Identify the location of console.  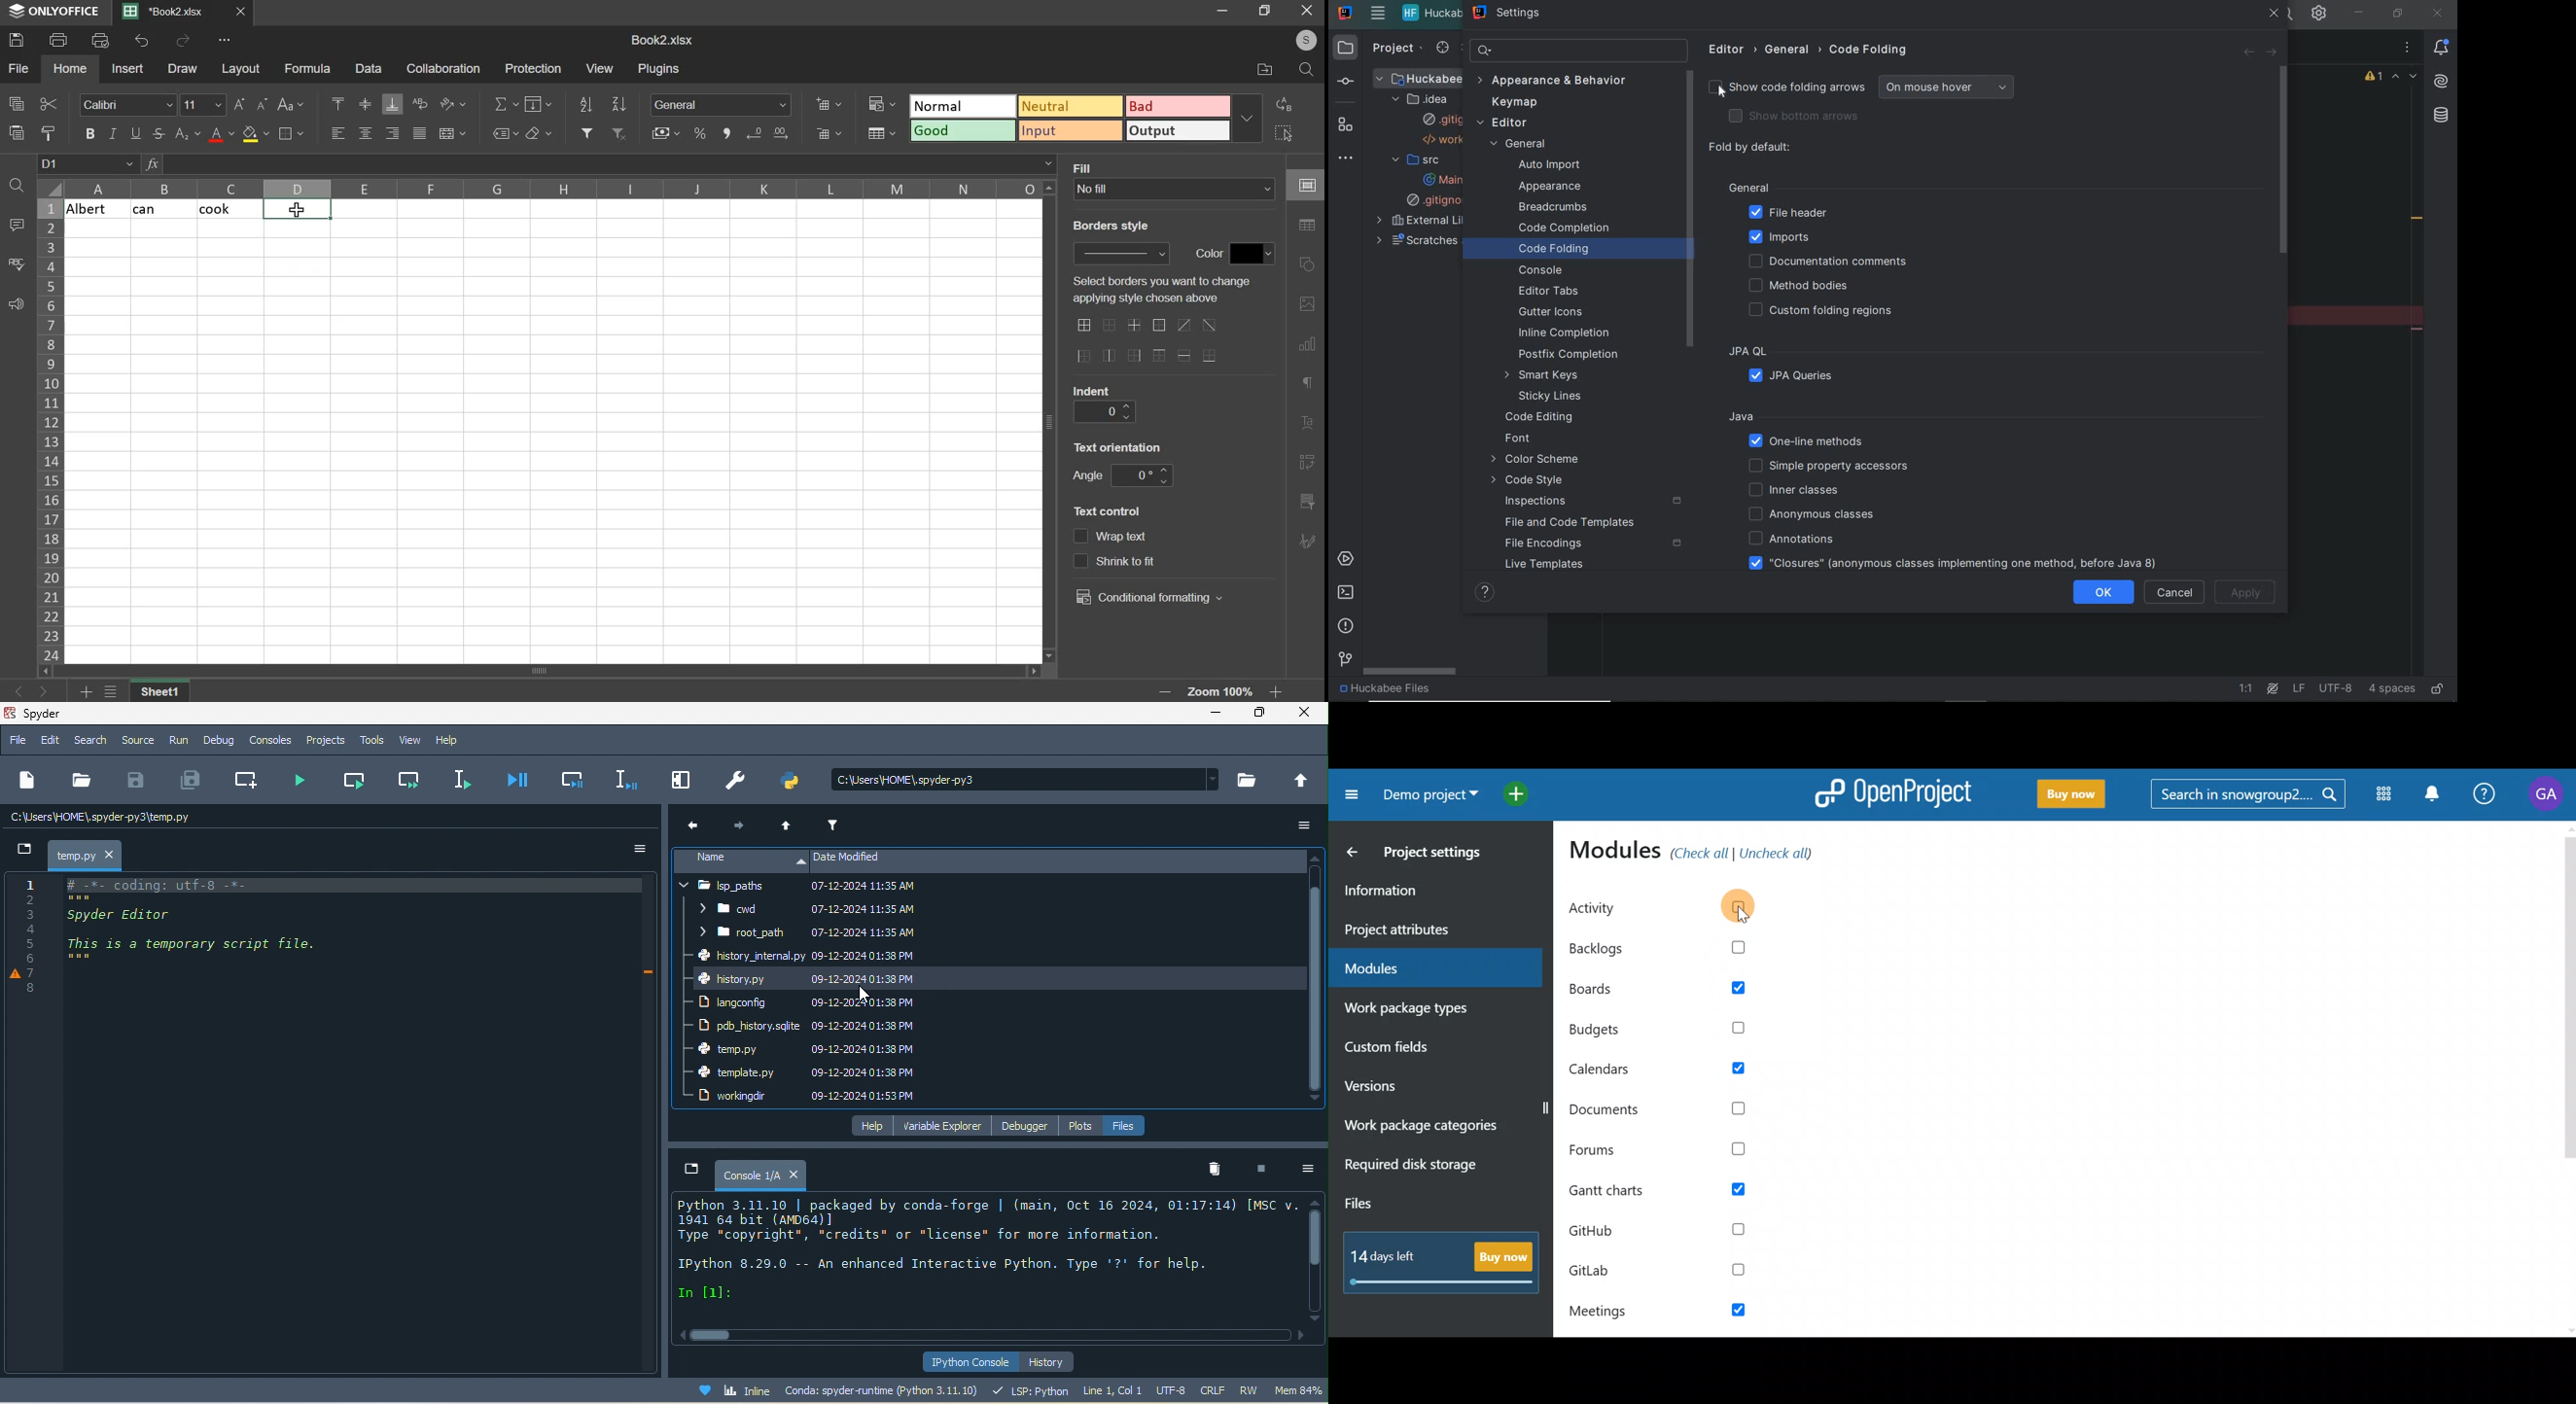
(267, 740).